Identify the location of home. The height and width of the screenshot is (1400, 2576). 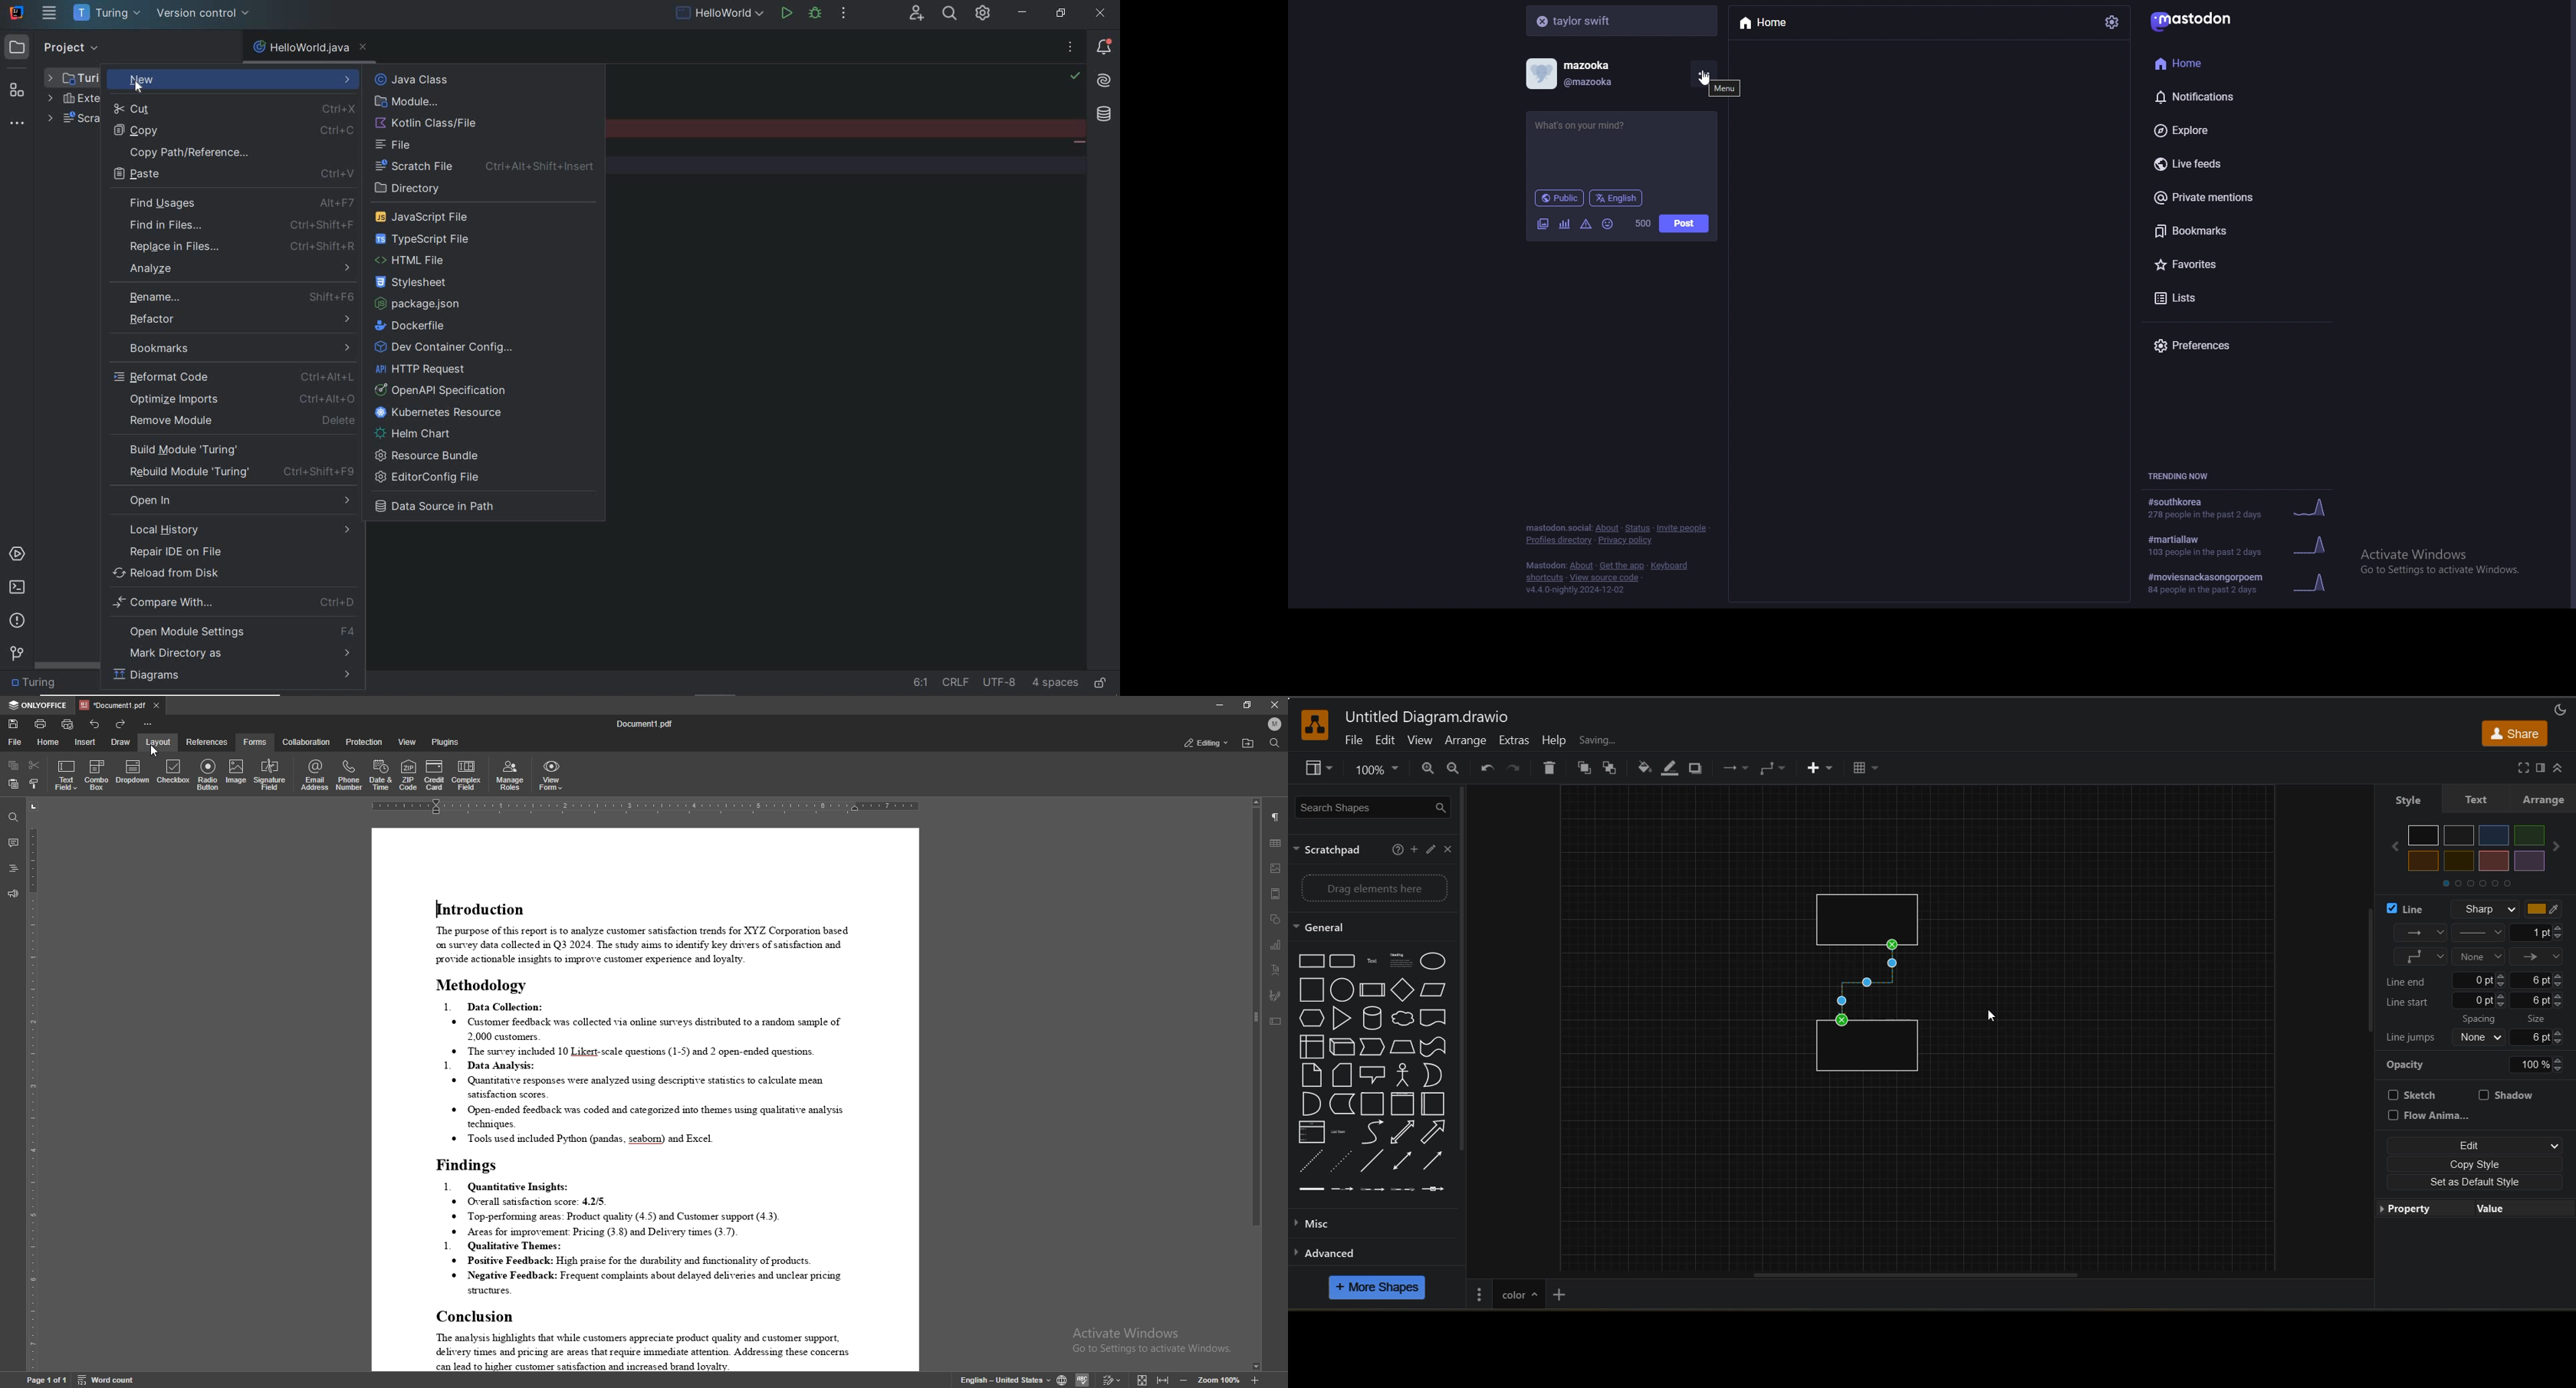
(2215, 63).